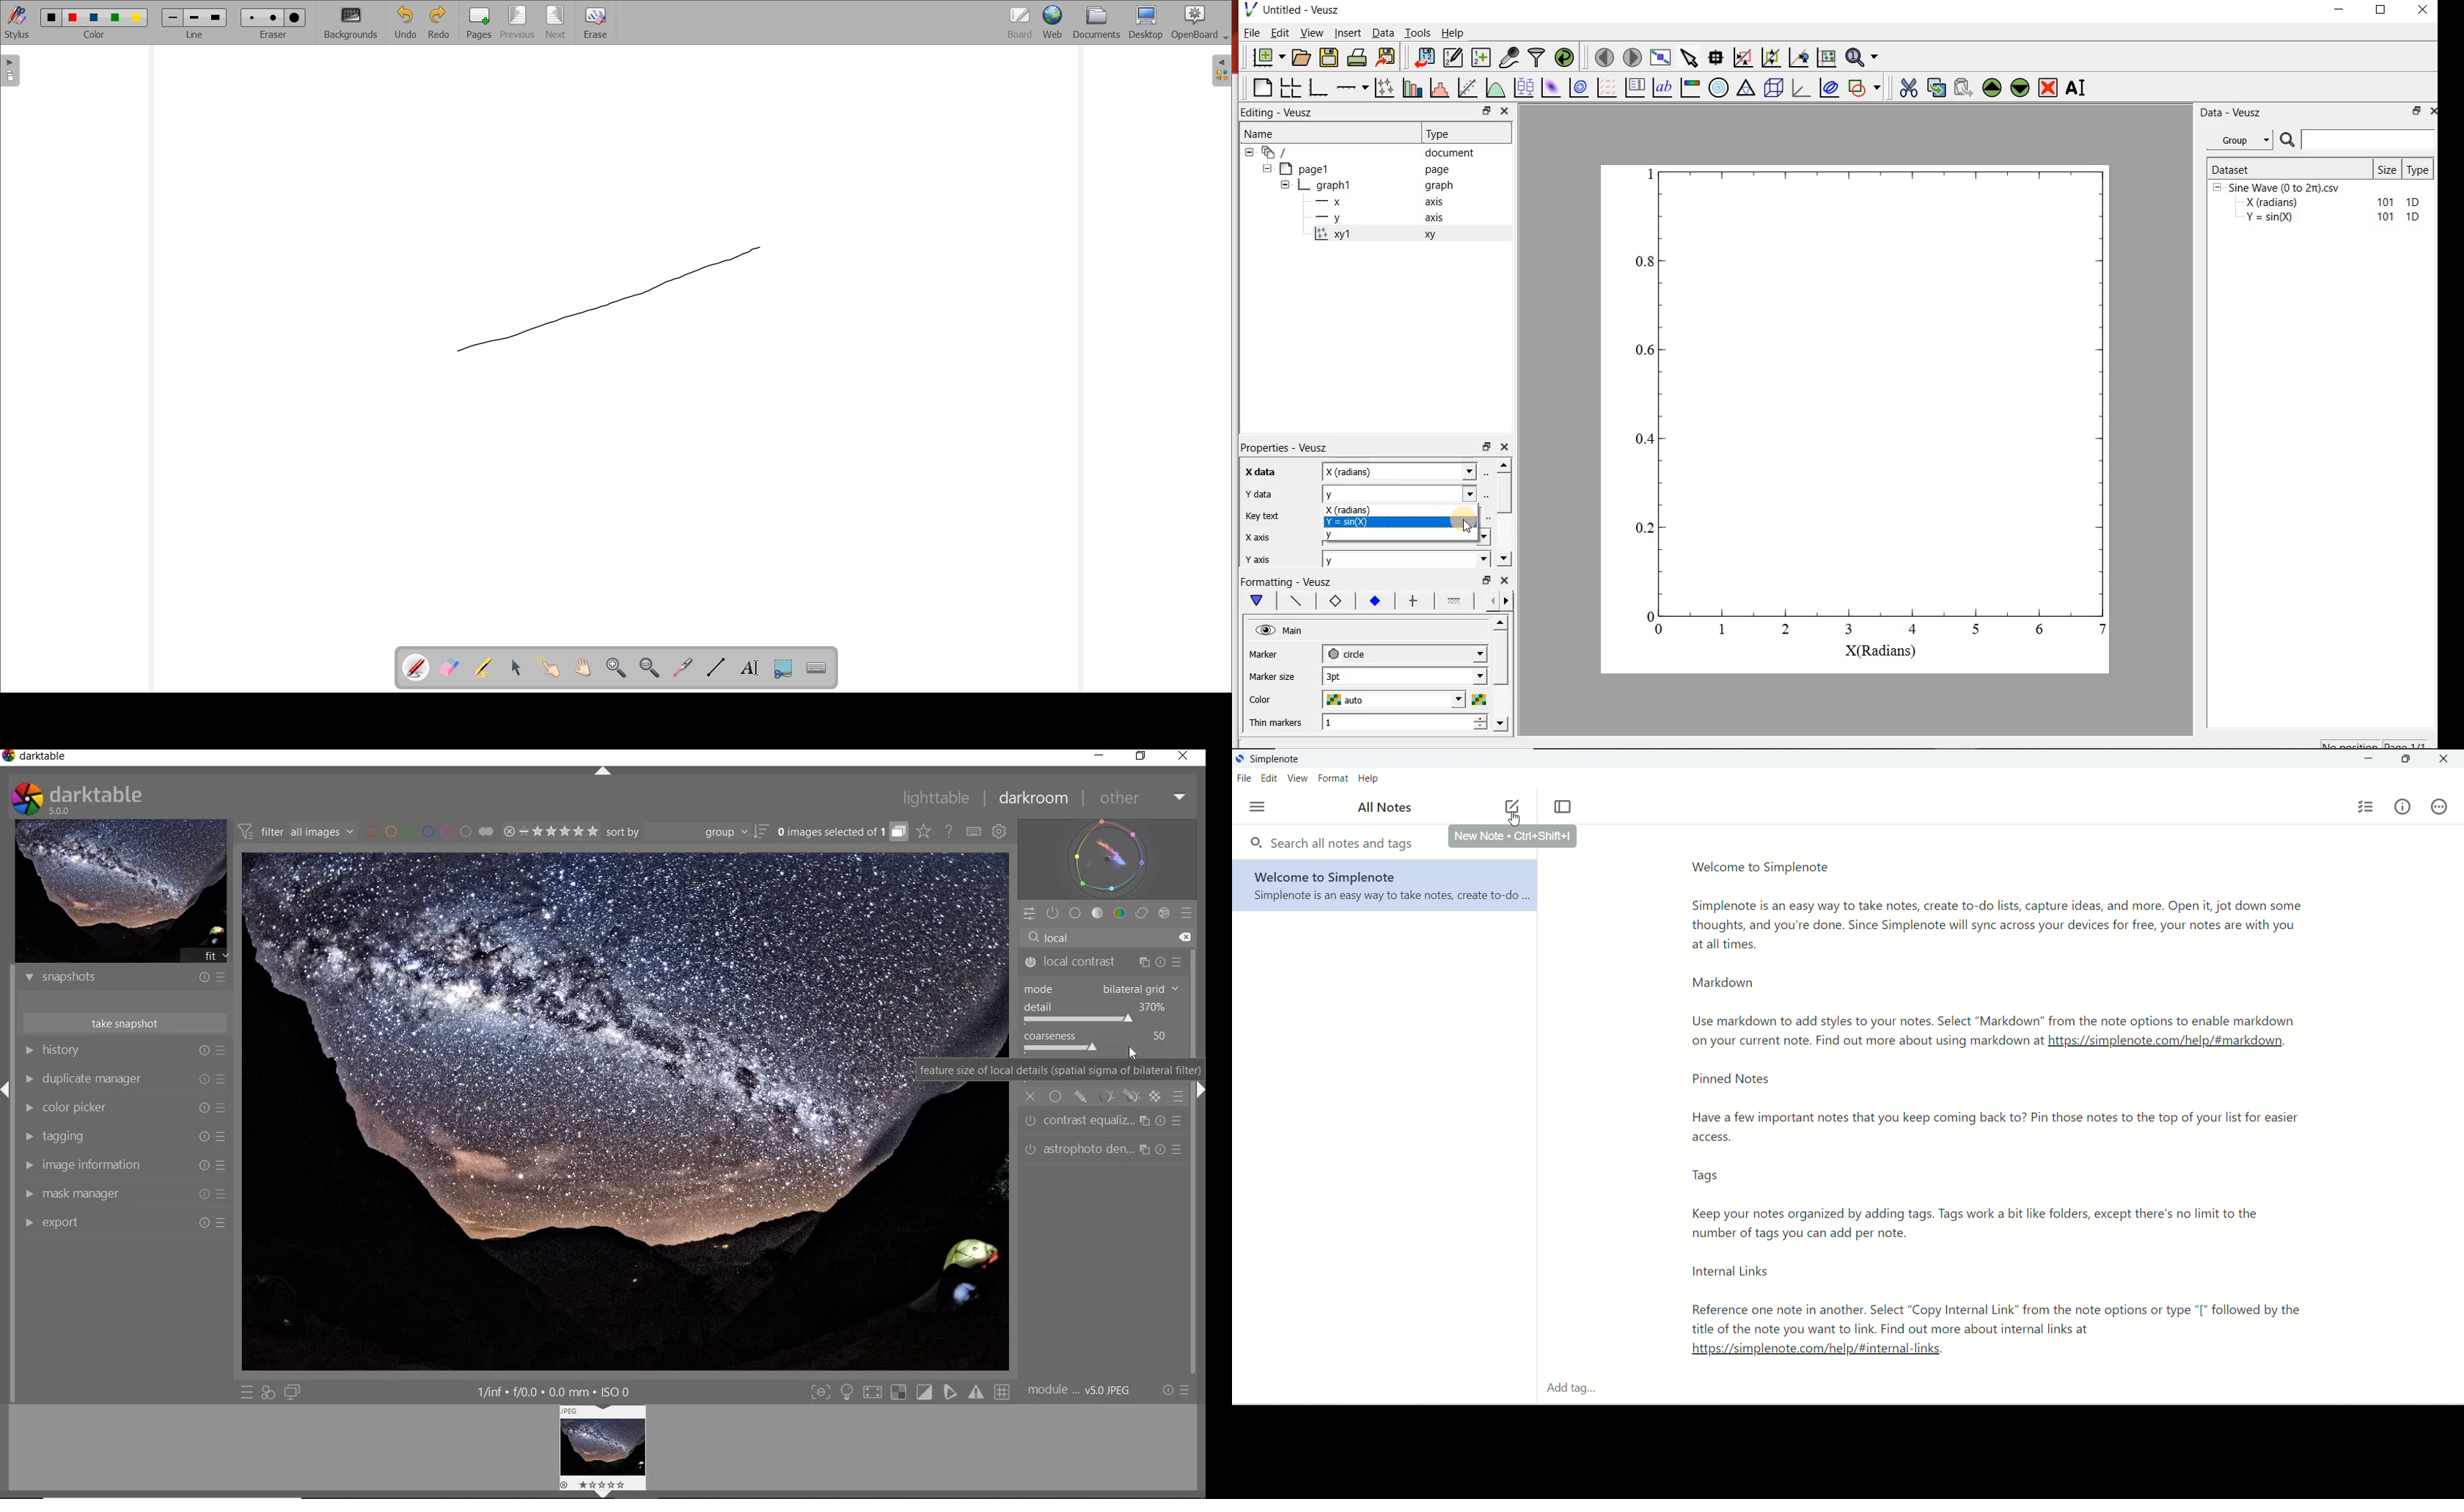 The height and width of the screenshot is (1512, 2464). I want to click on Max, so click(1264, 514).